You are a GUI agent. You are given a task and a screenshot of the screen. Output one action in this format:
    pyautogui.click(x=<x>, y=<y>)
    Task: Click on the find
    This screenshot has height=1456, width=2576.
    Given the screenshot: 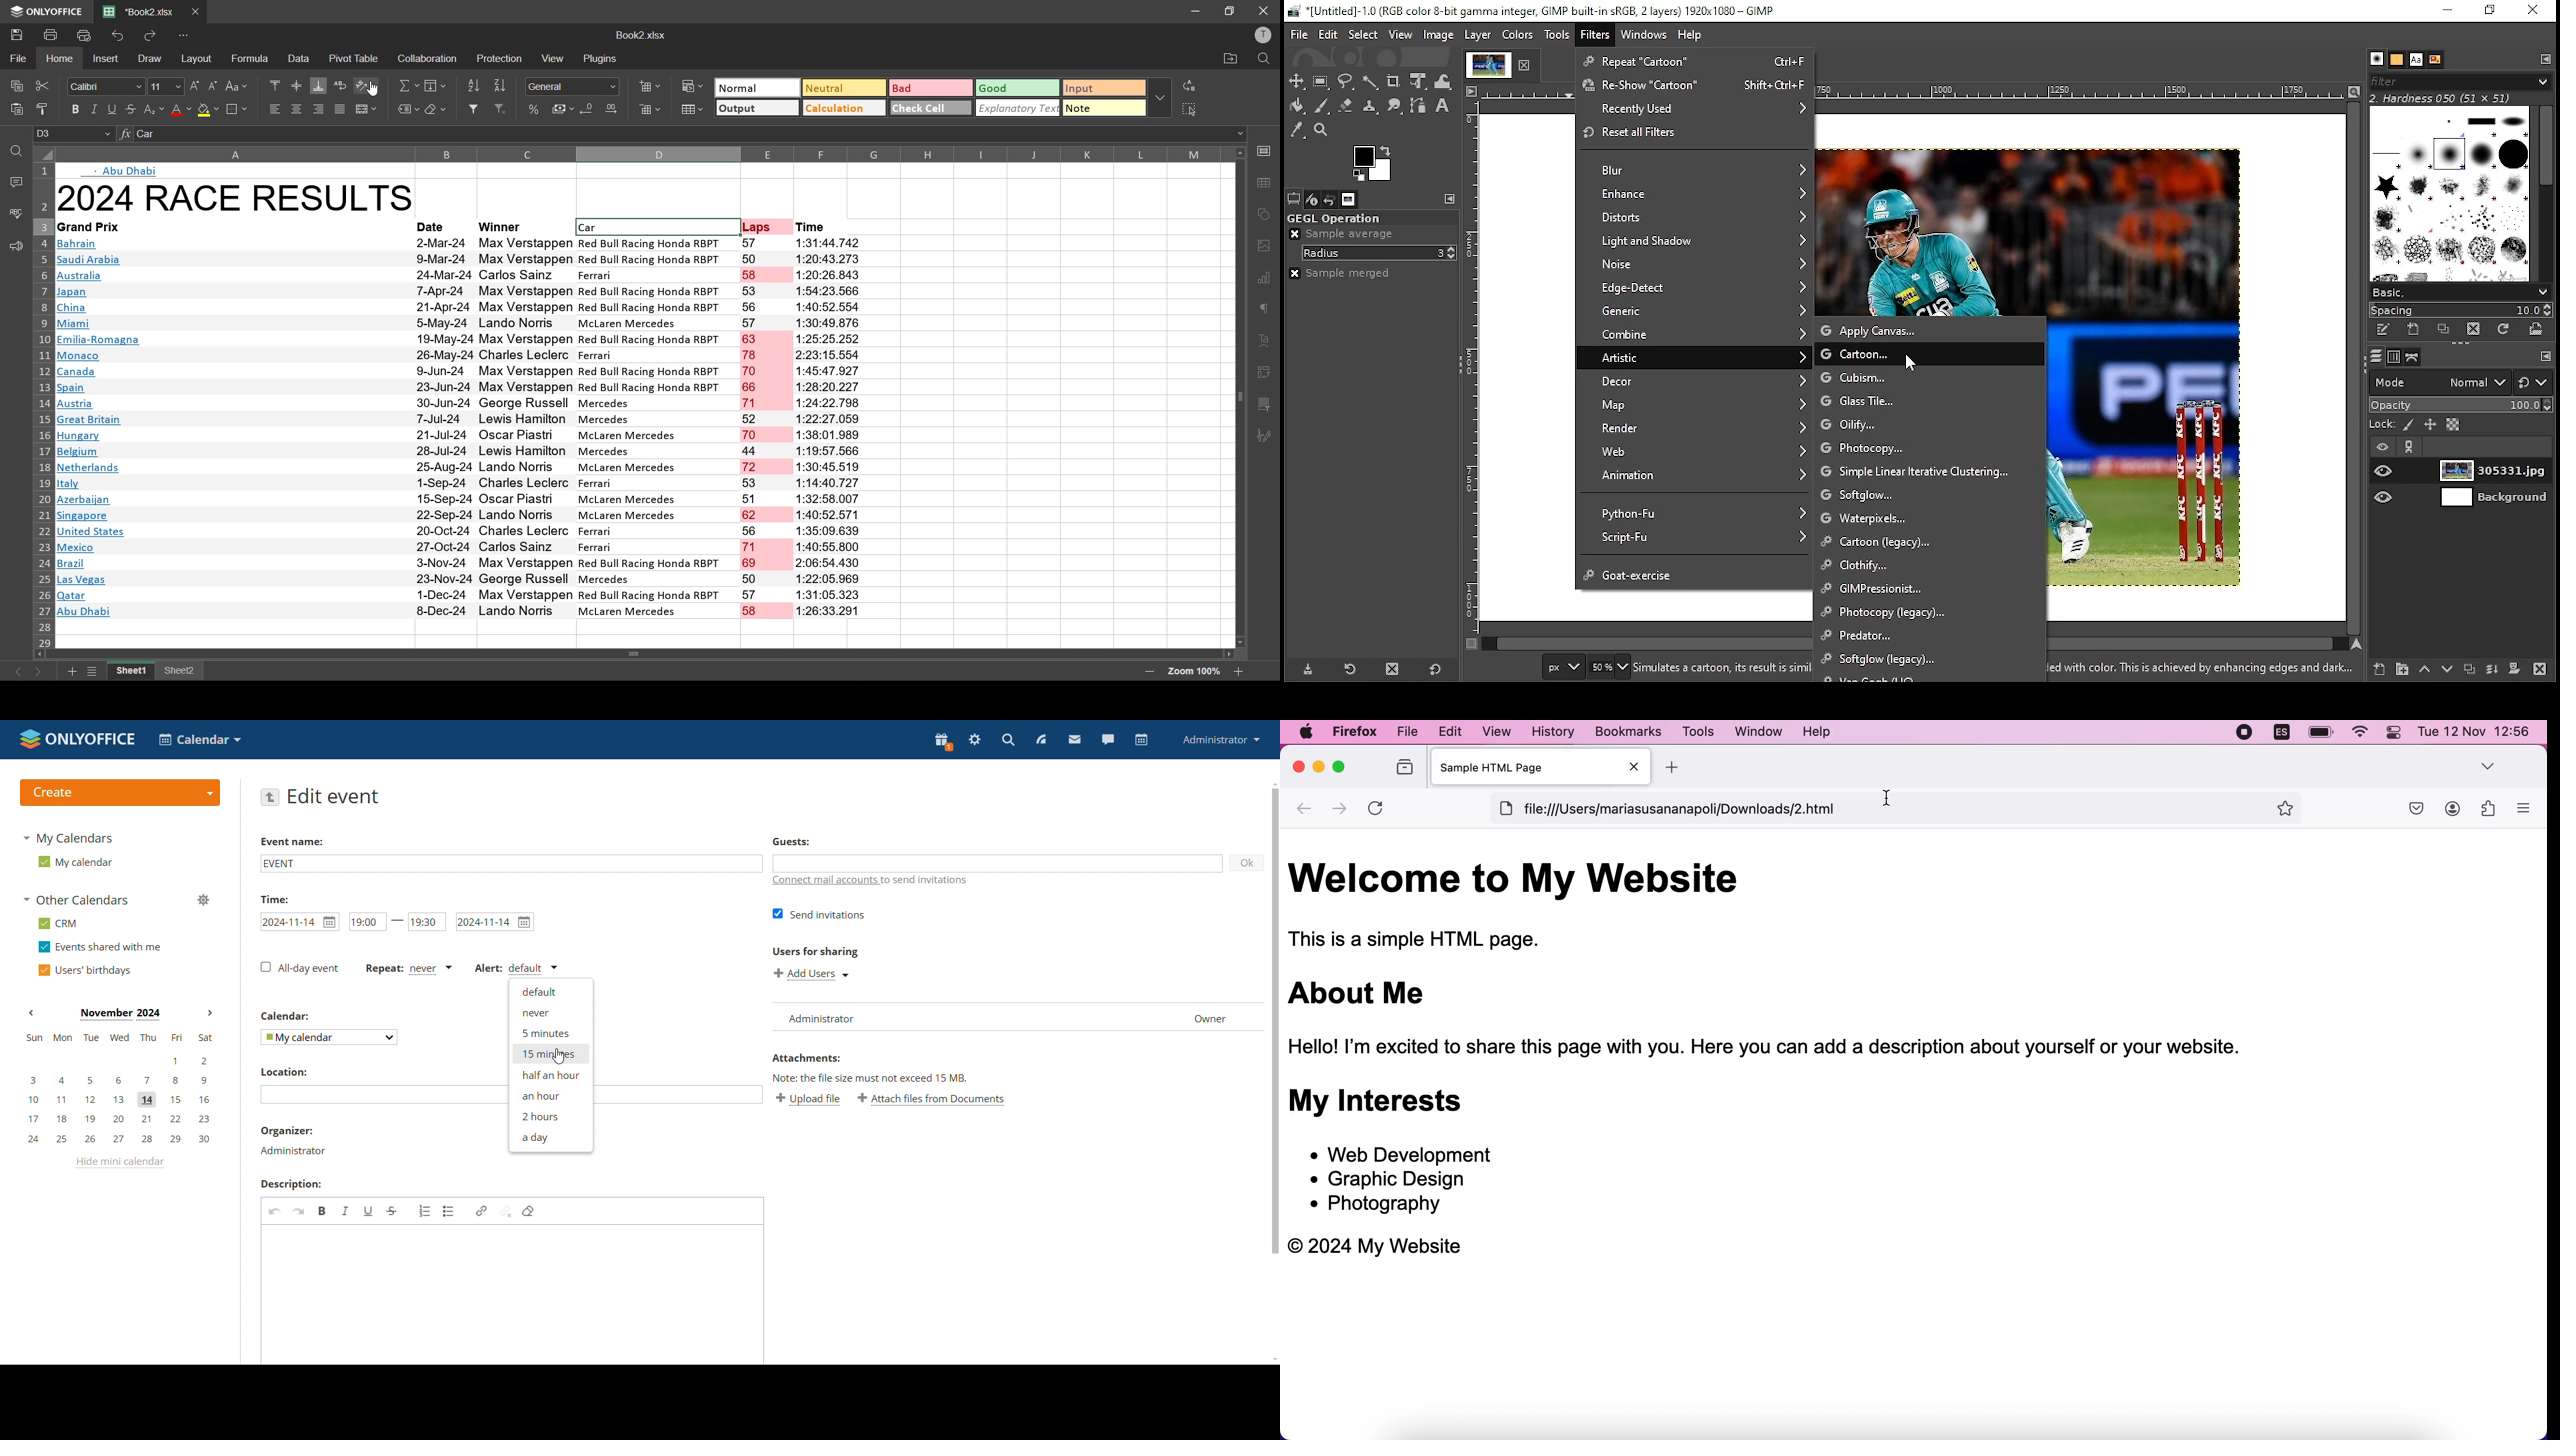 What is the action you would take?
    pyautogui.click(x=1265, y=61)
    